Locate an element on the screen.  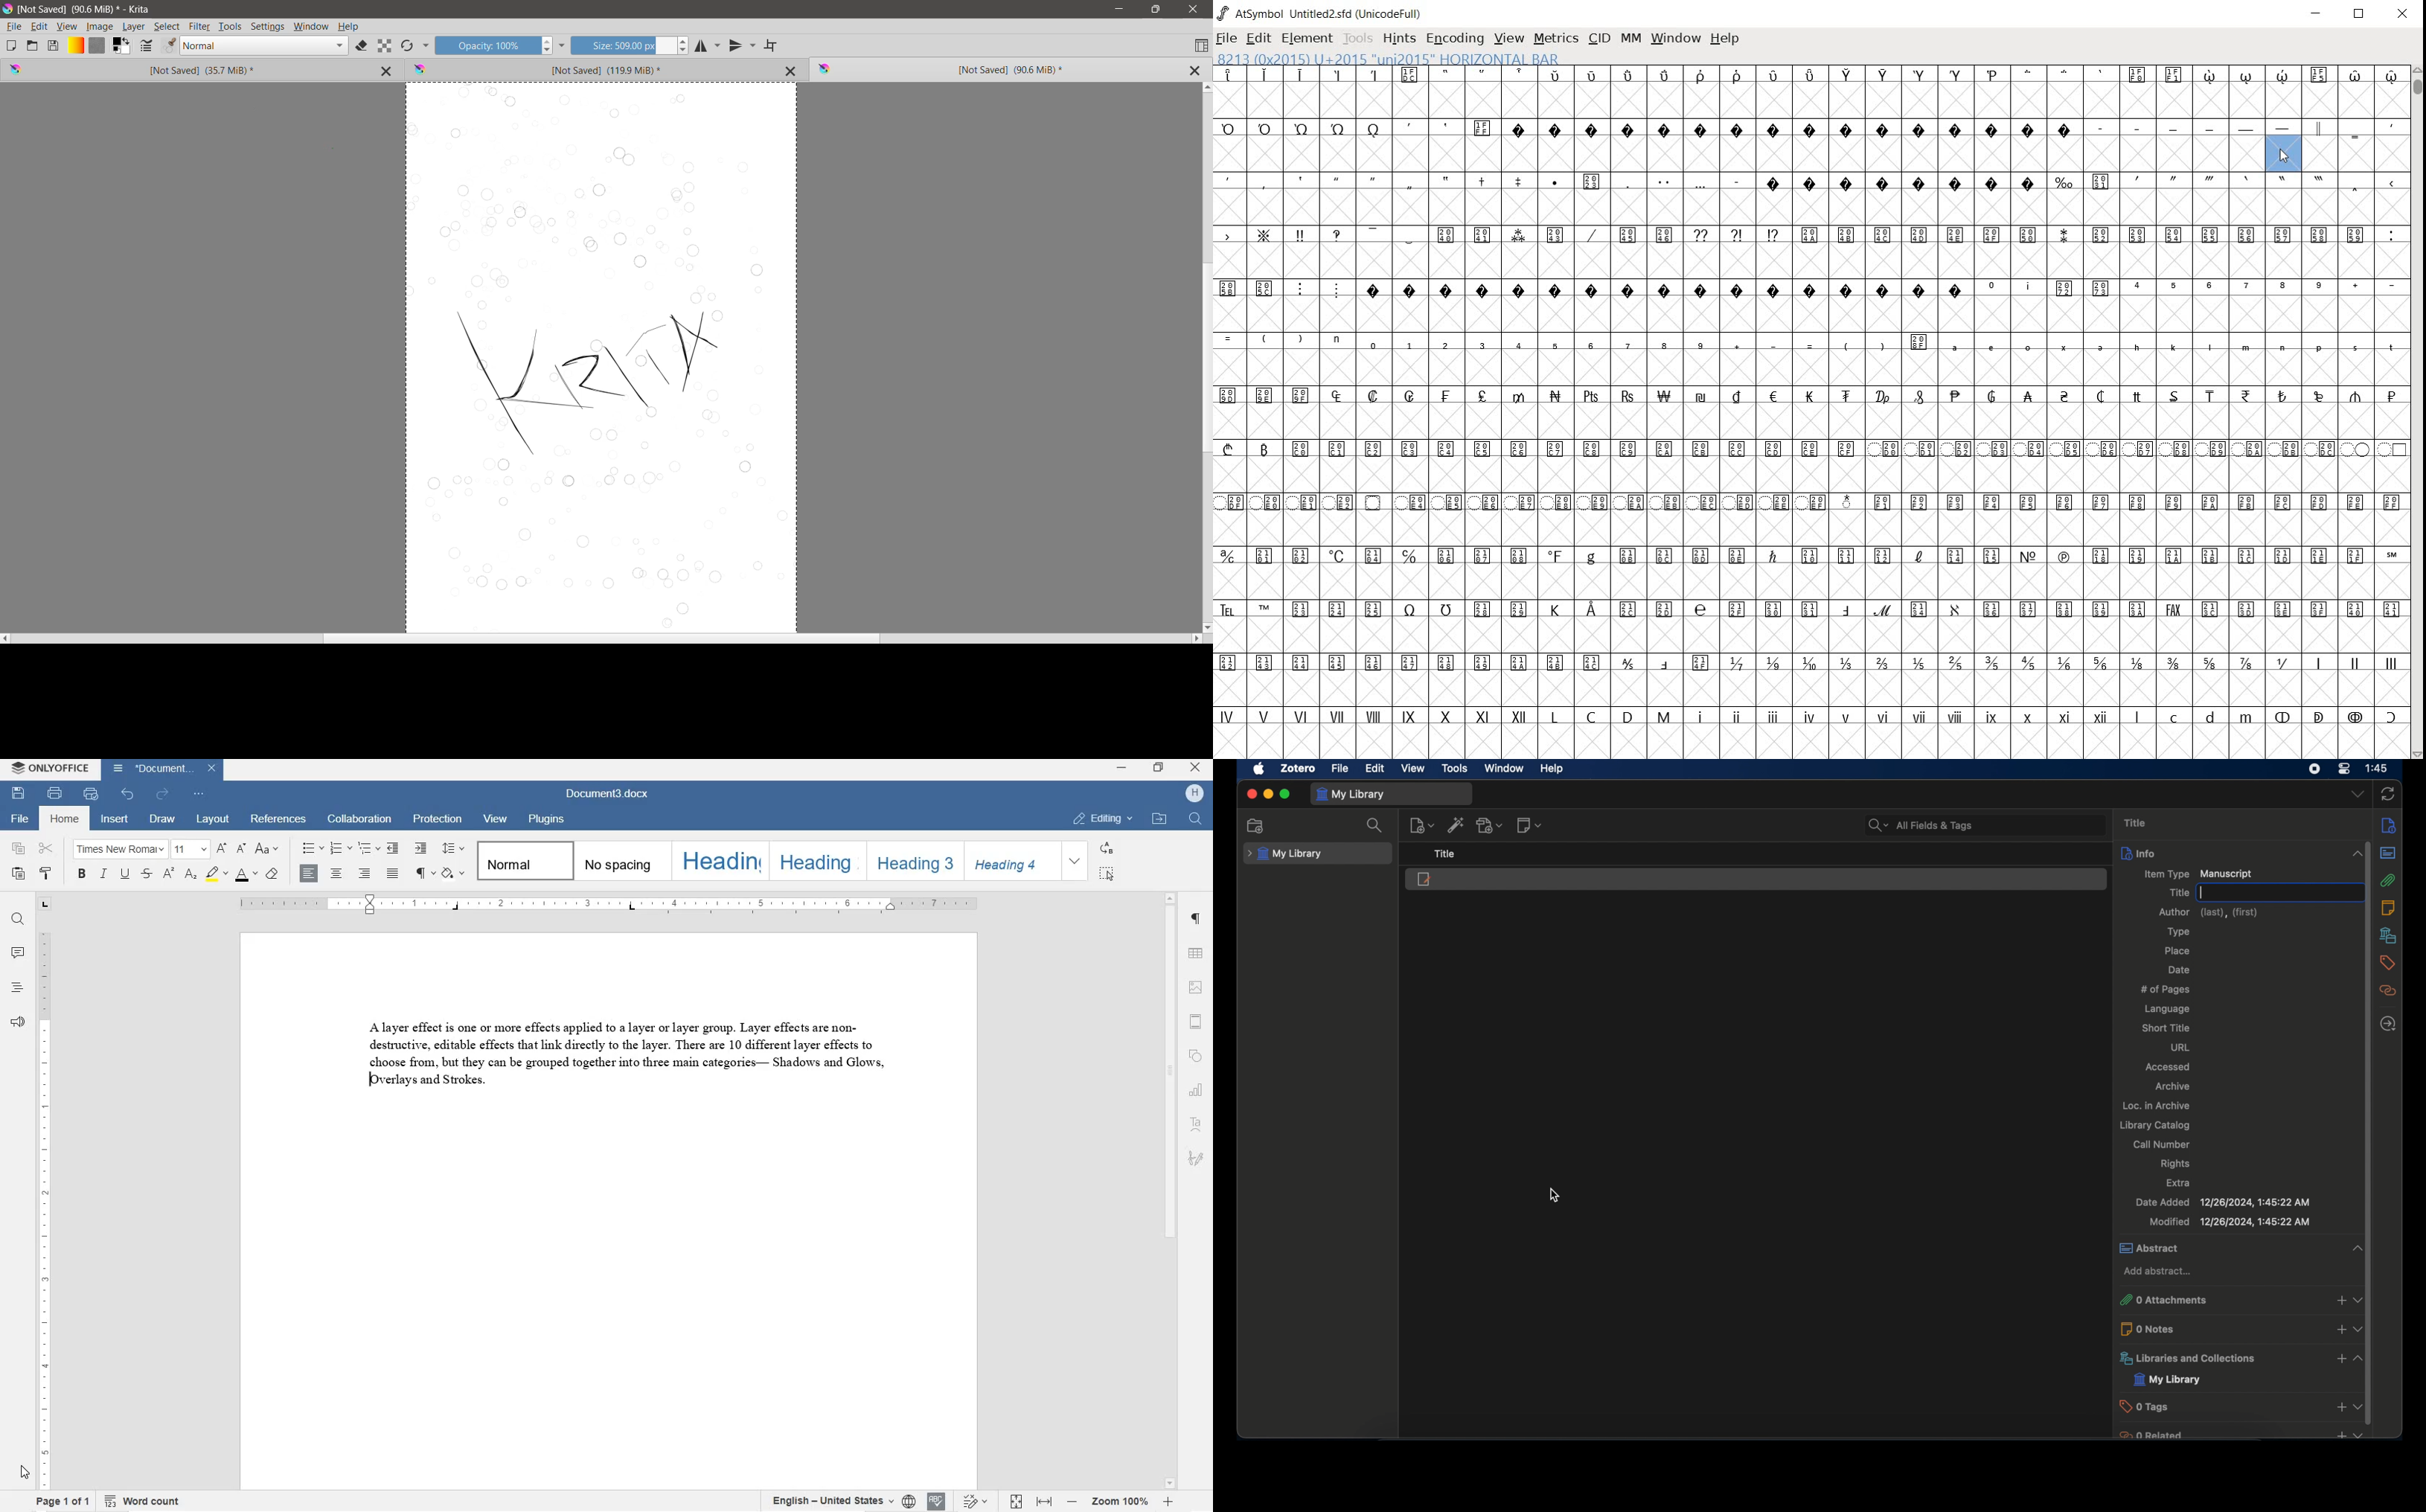
plugins is located at coordinates (546, 820).